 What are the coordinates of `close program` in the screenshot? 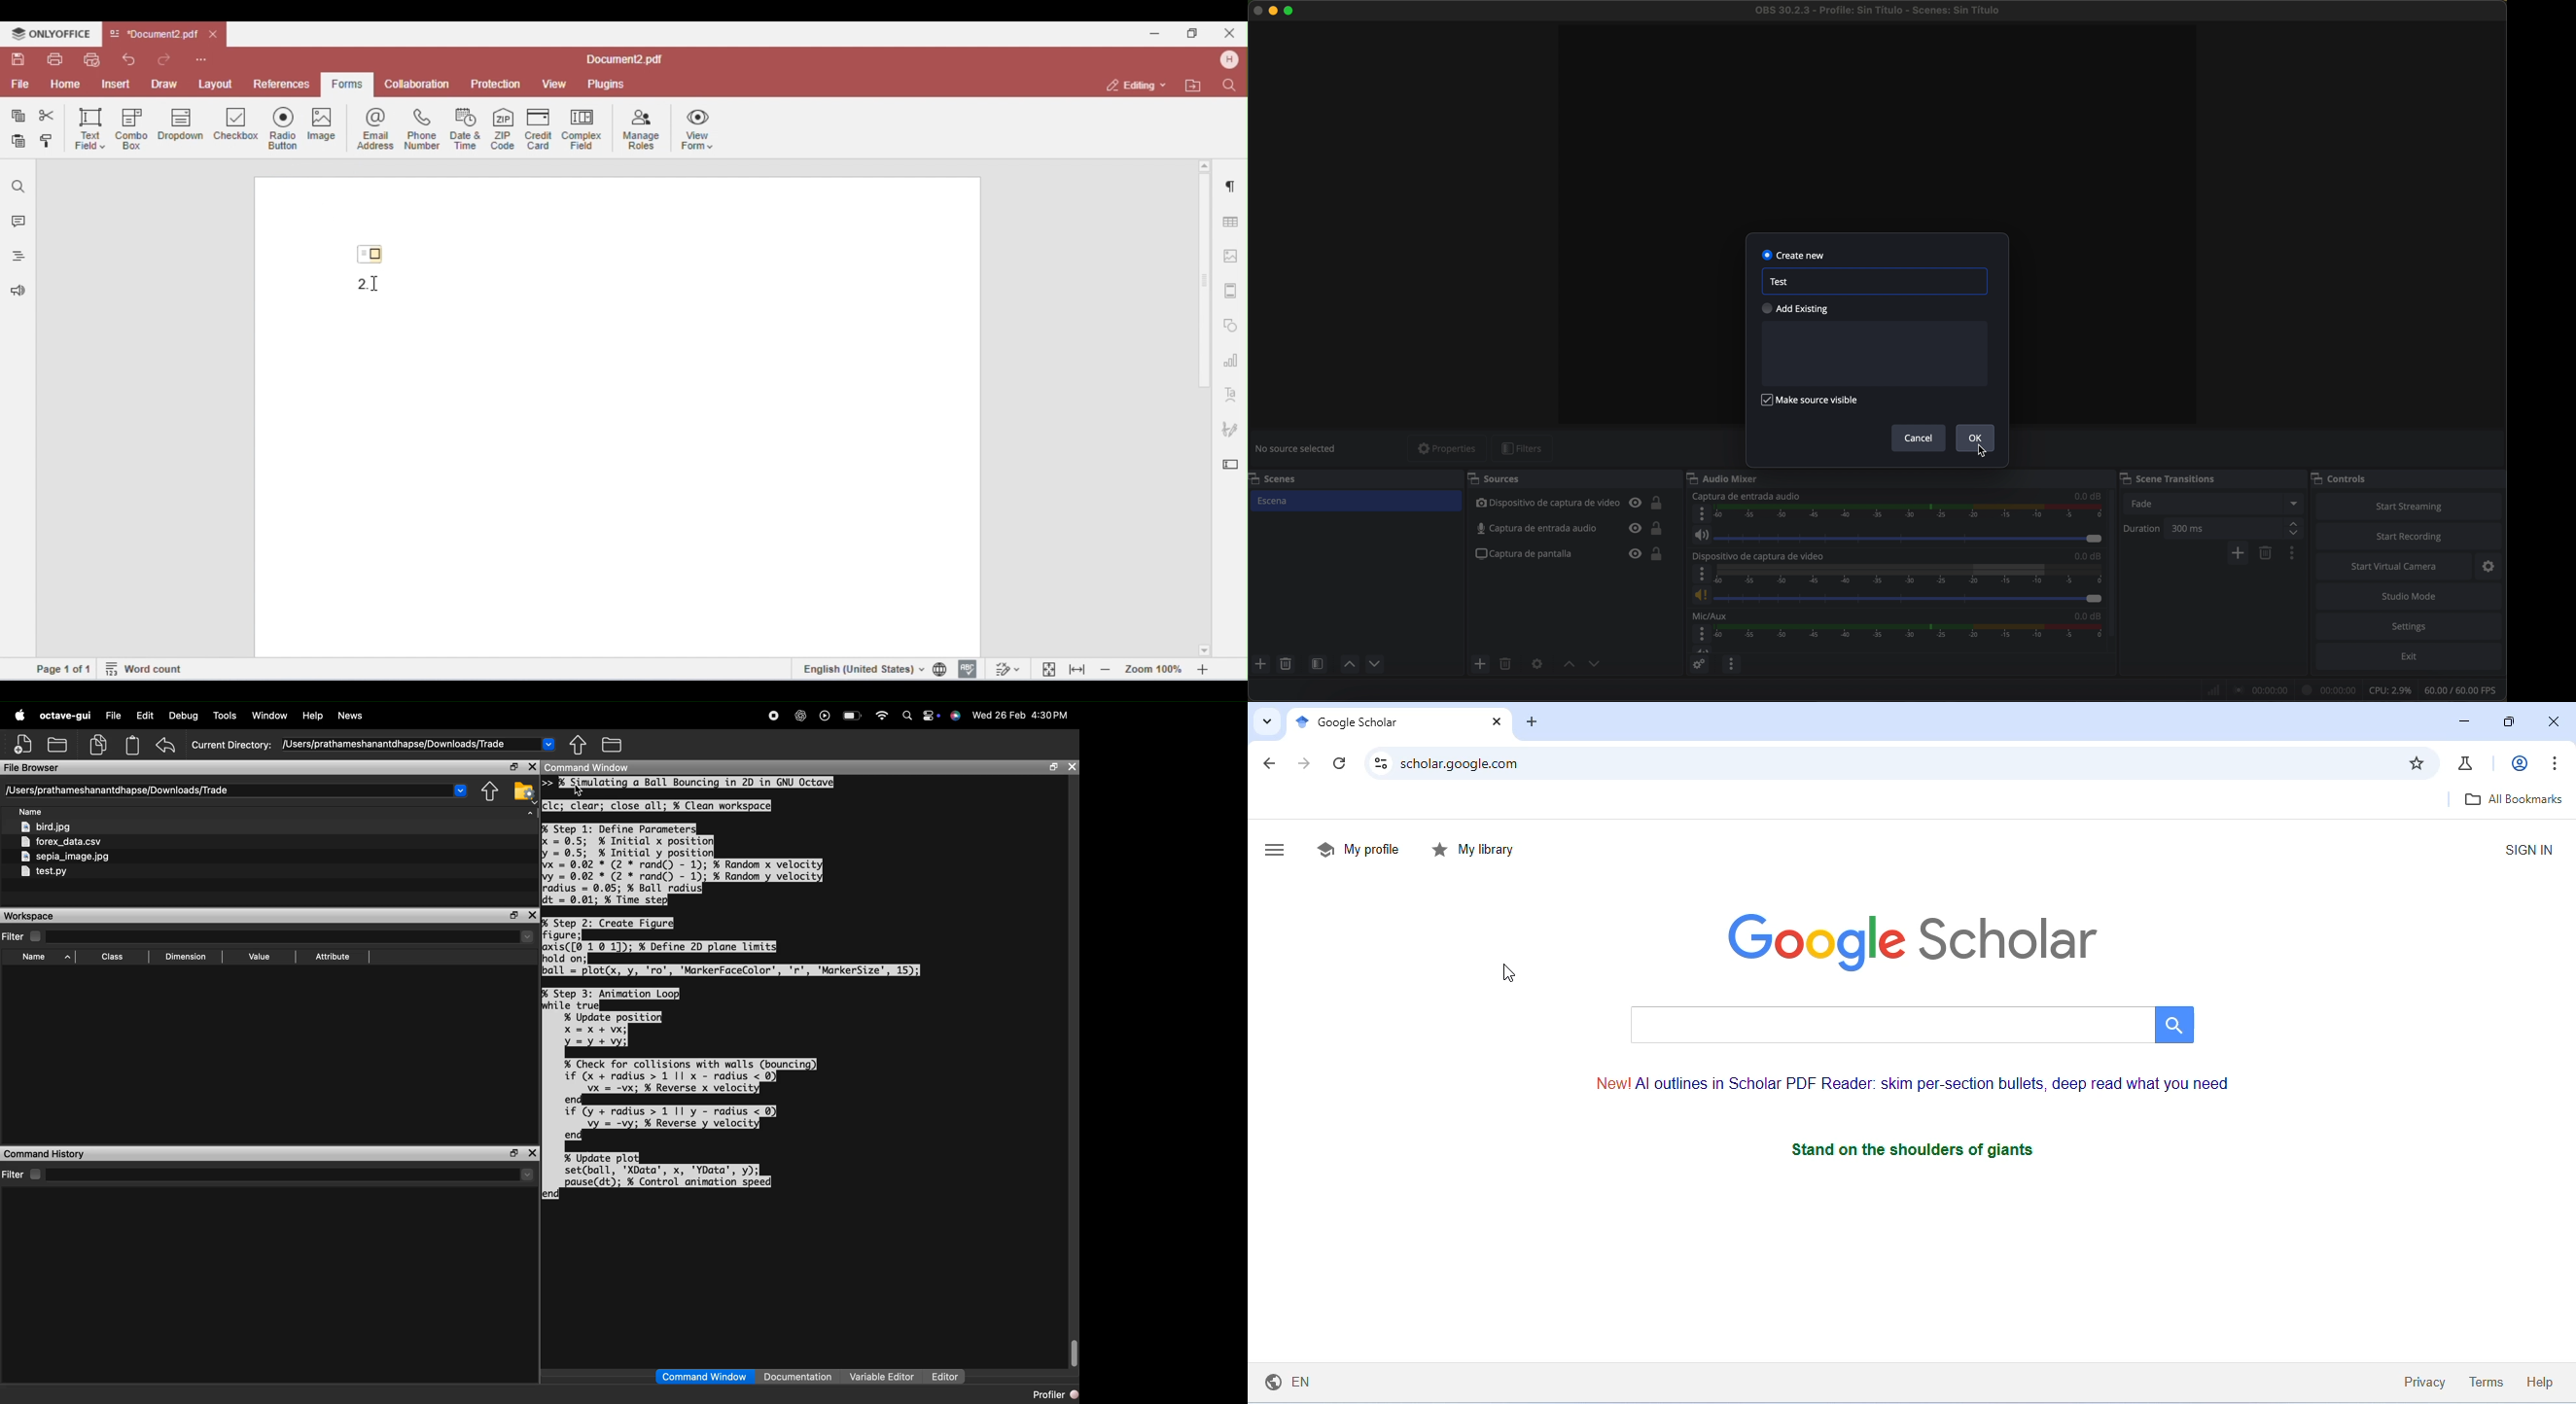 It's located at (1256, 9).